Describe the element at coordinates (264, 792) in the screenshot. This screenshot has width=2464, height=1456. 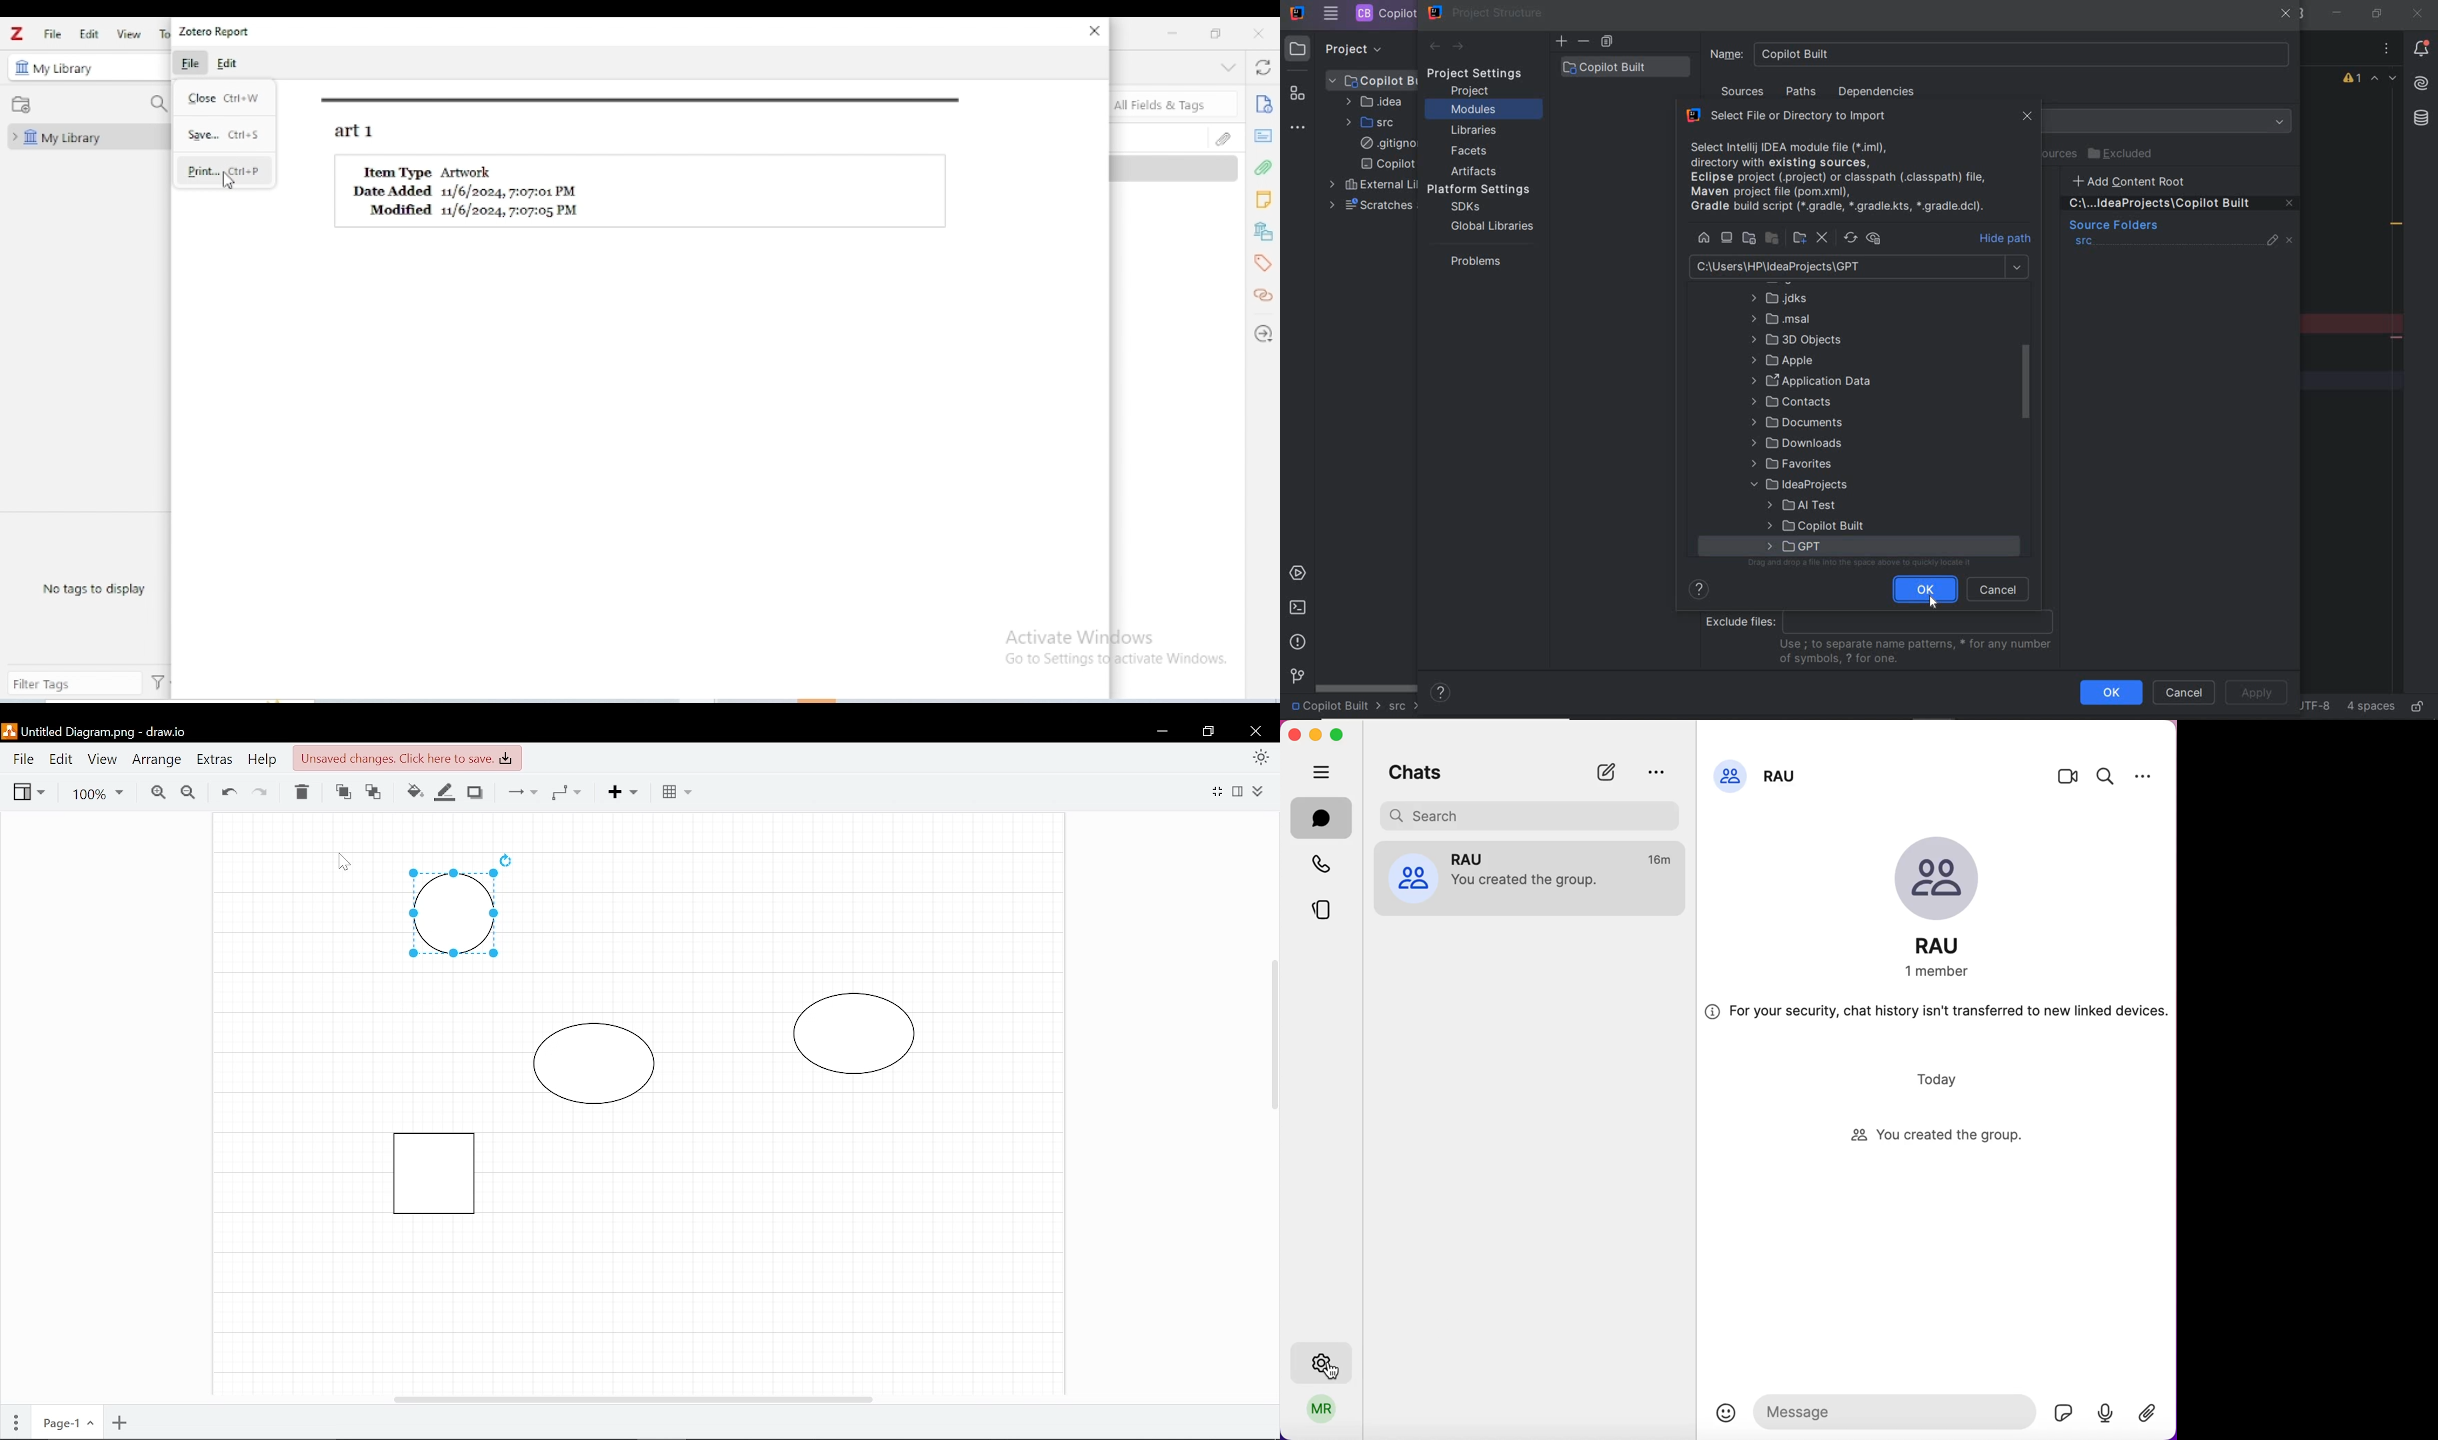
I see `Redo` at that location.